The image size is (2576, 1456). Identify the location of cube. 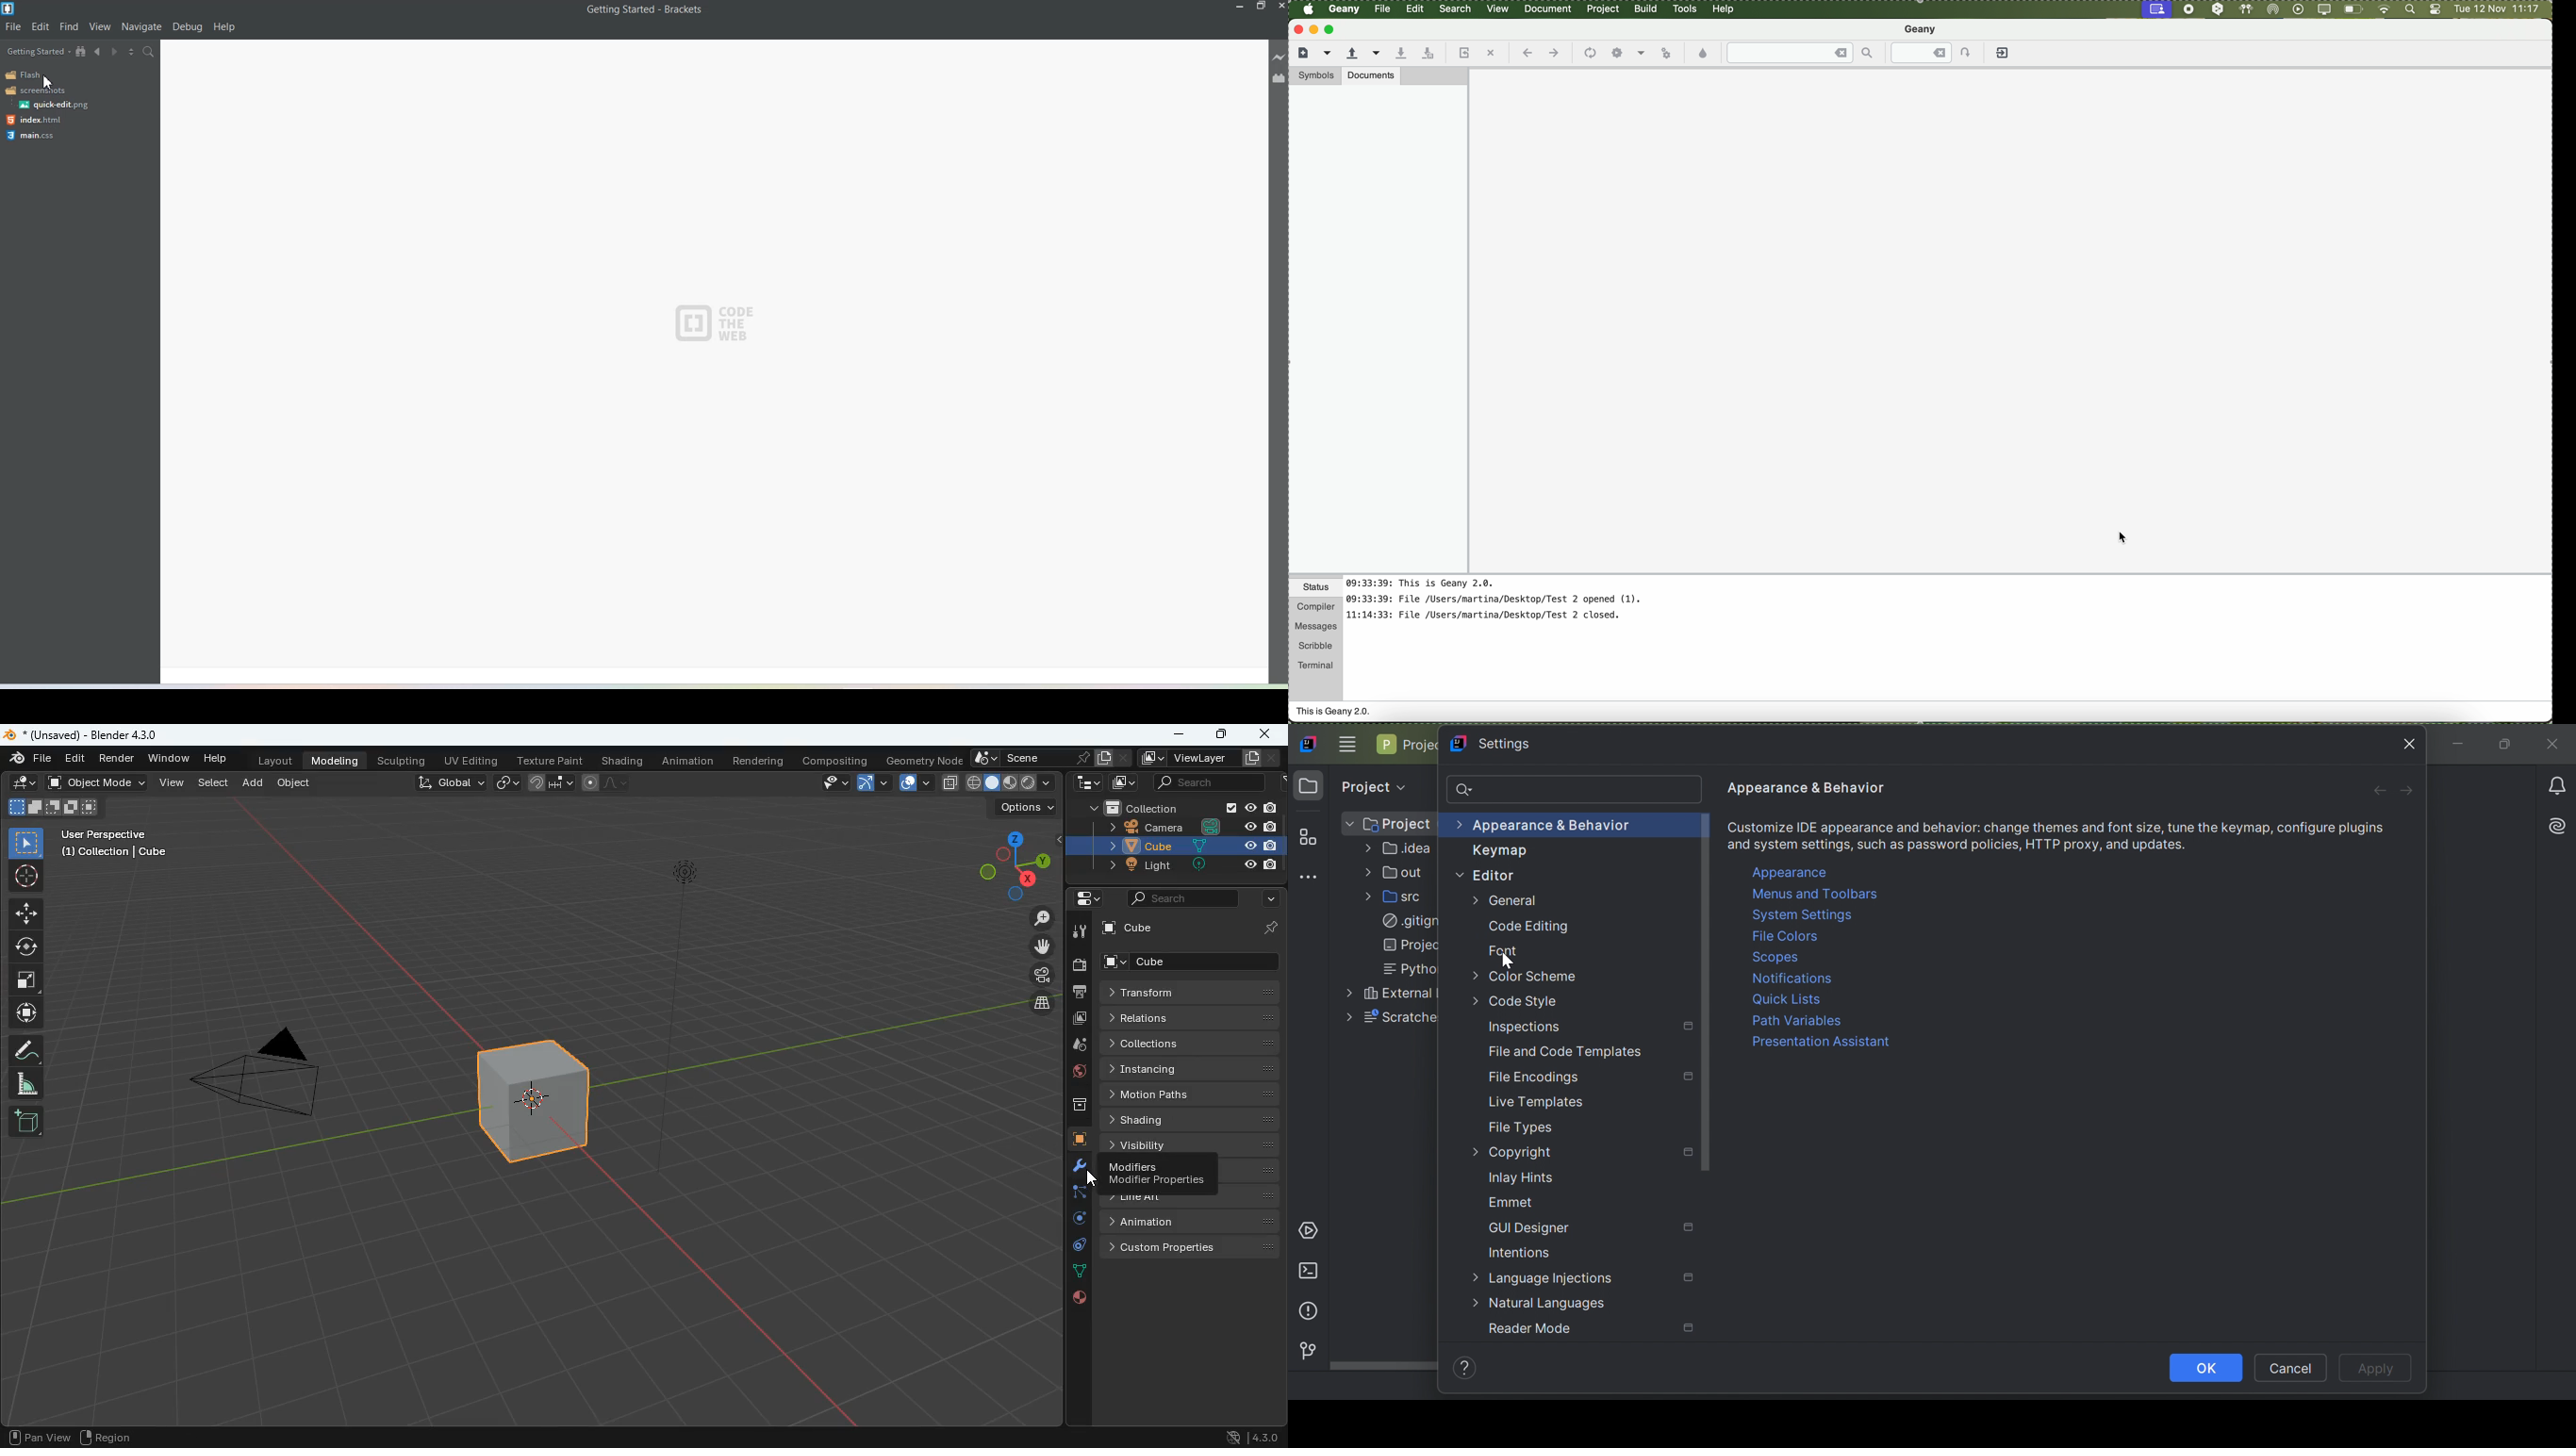
(540, 1100).